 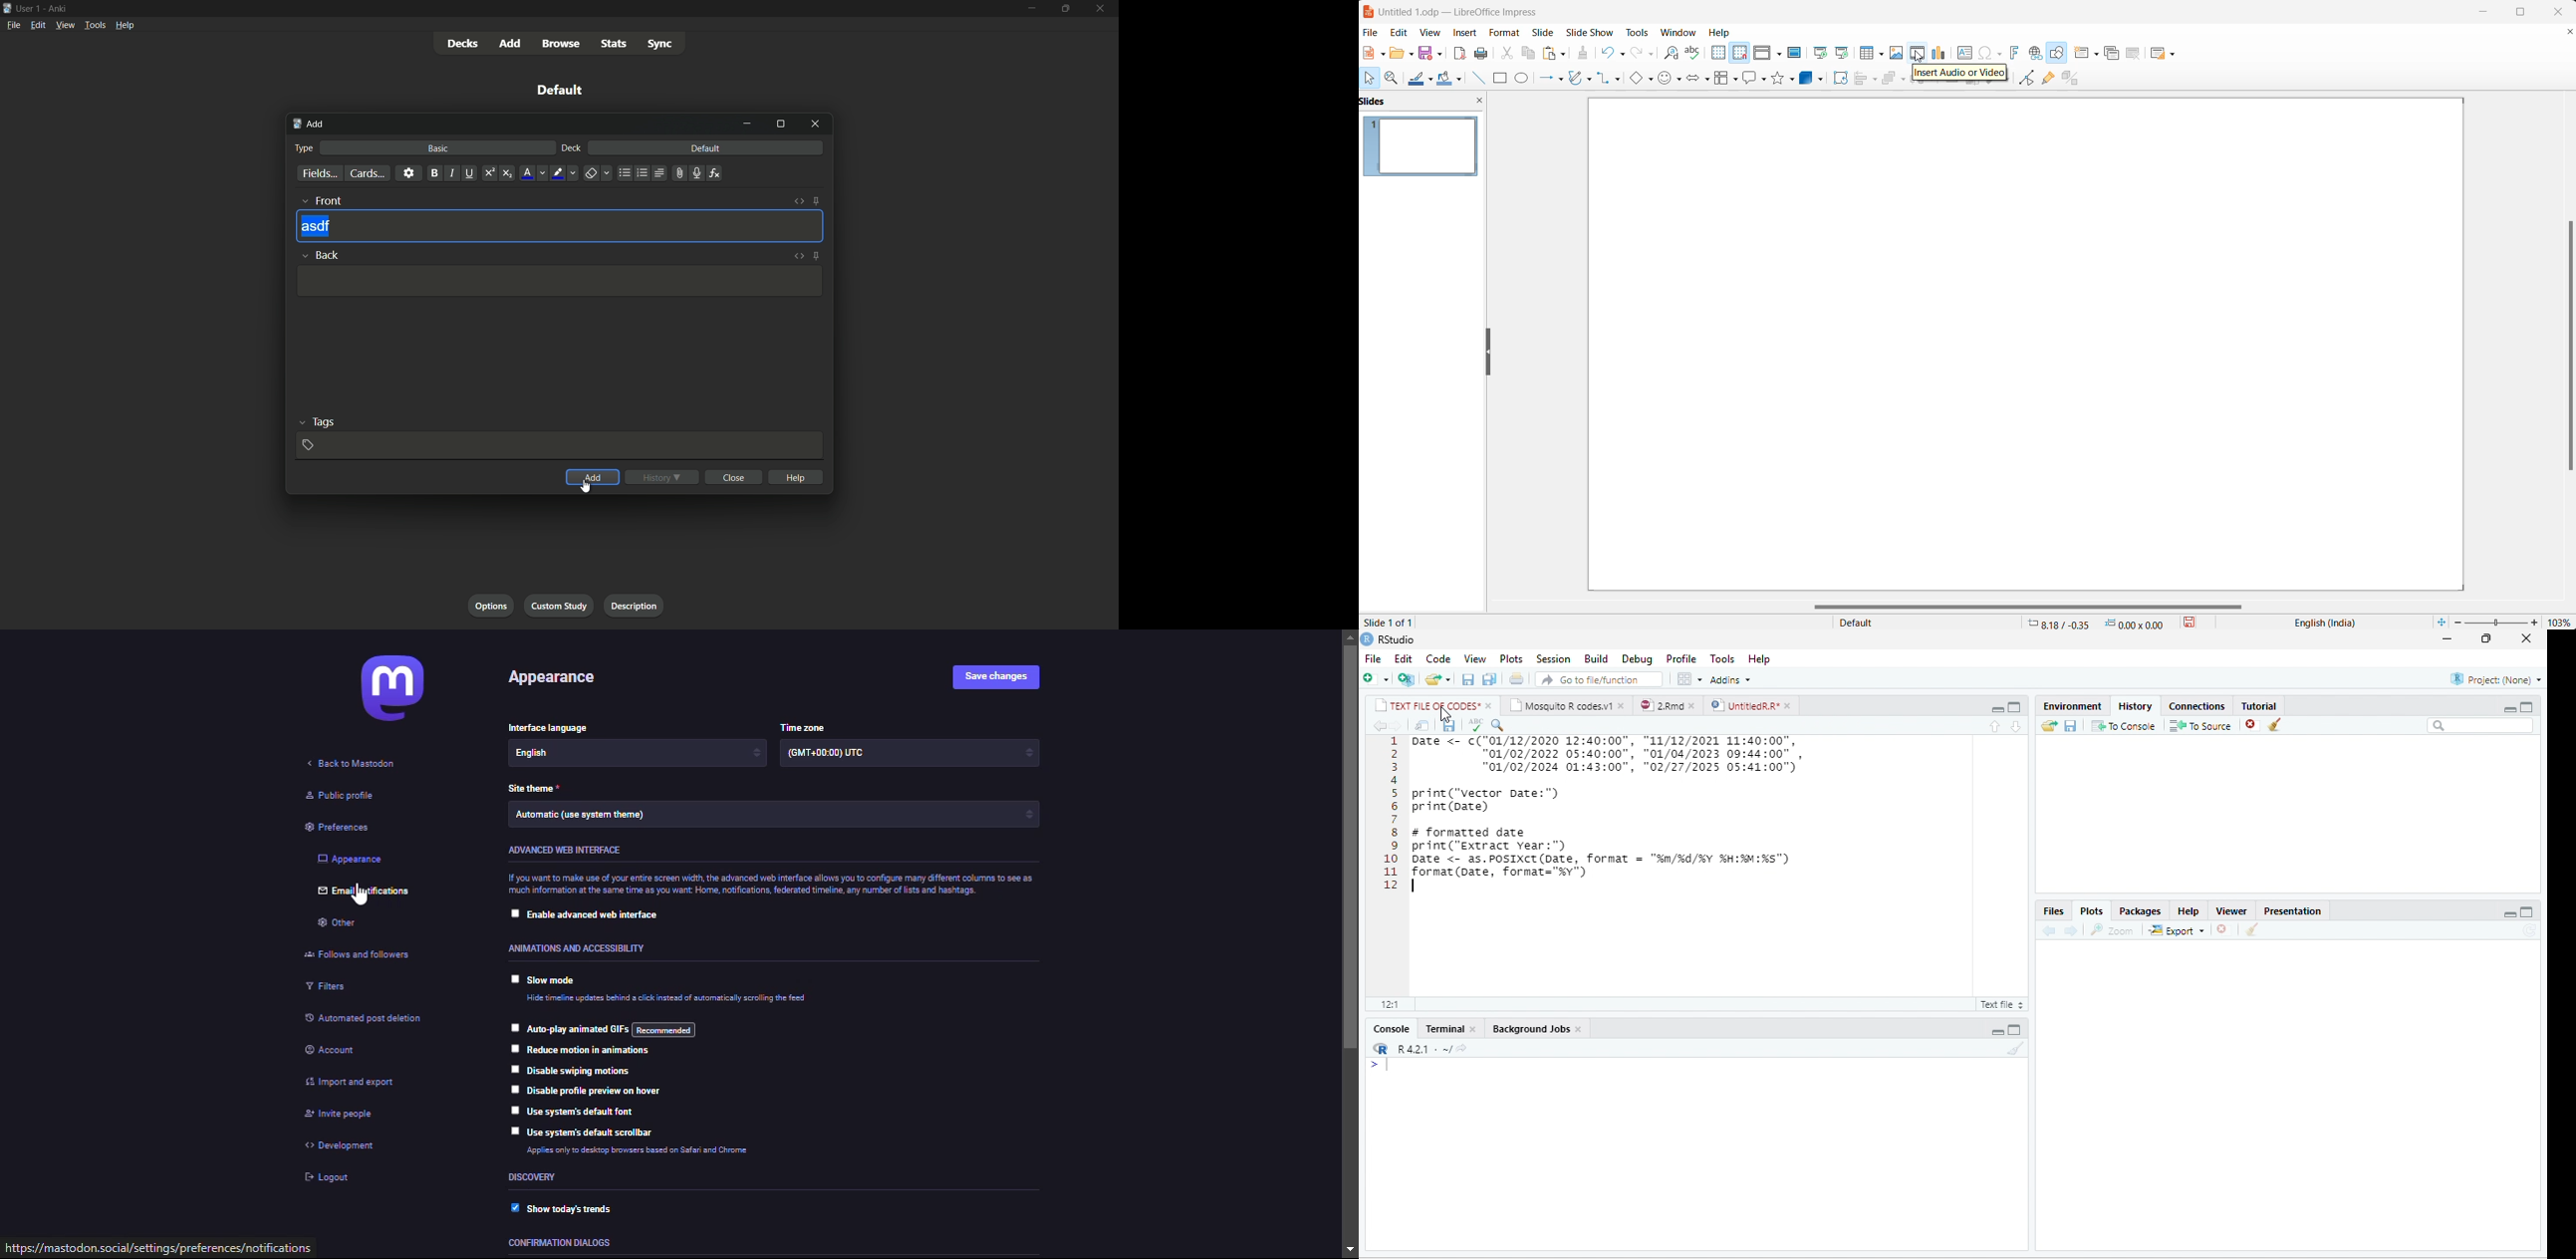 What do you see at coordinates (552, 728) in the screenshot?
I see `language` at bounding box center [552, 728].